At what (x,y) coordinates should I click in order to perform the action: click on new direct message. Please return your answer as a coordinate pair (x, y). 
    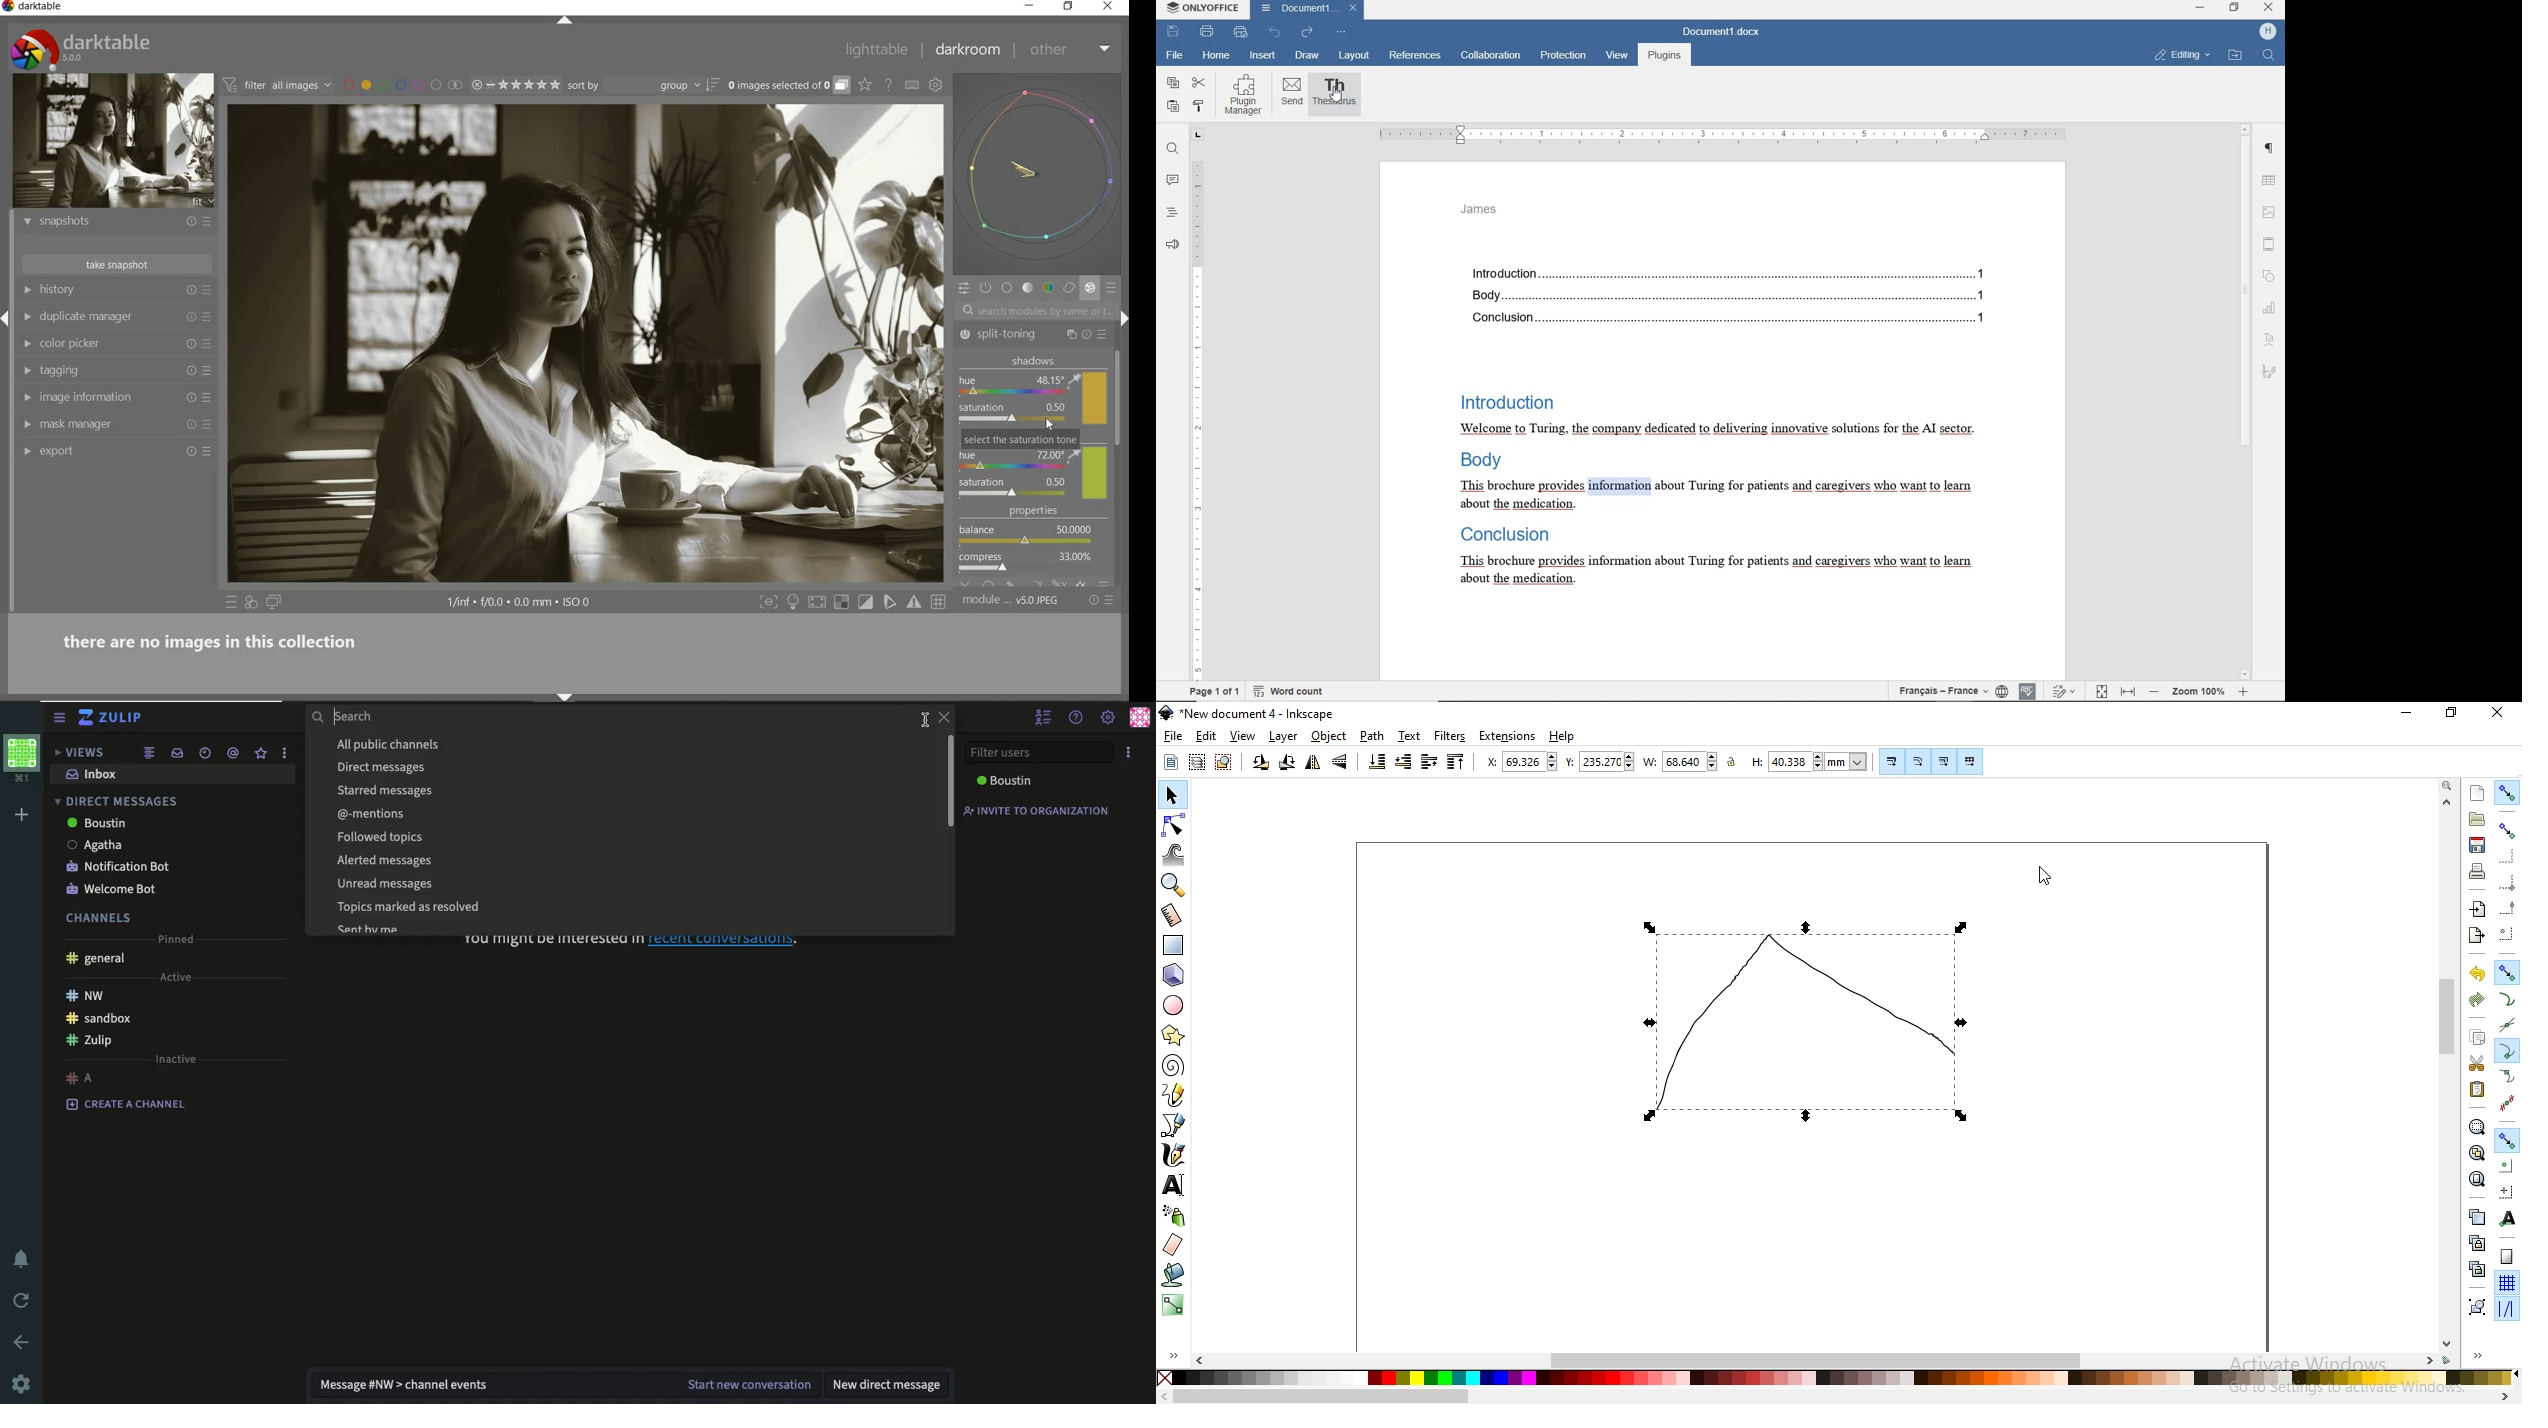
    Looking at the image, I should click on (890, 1385).